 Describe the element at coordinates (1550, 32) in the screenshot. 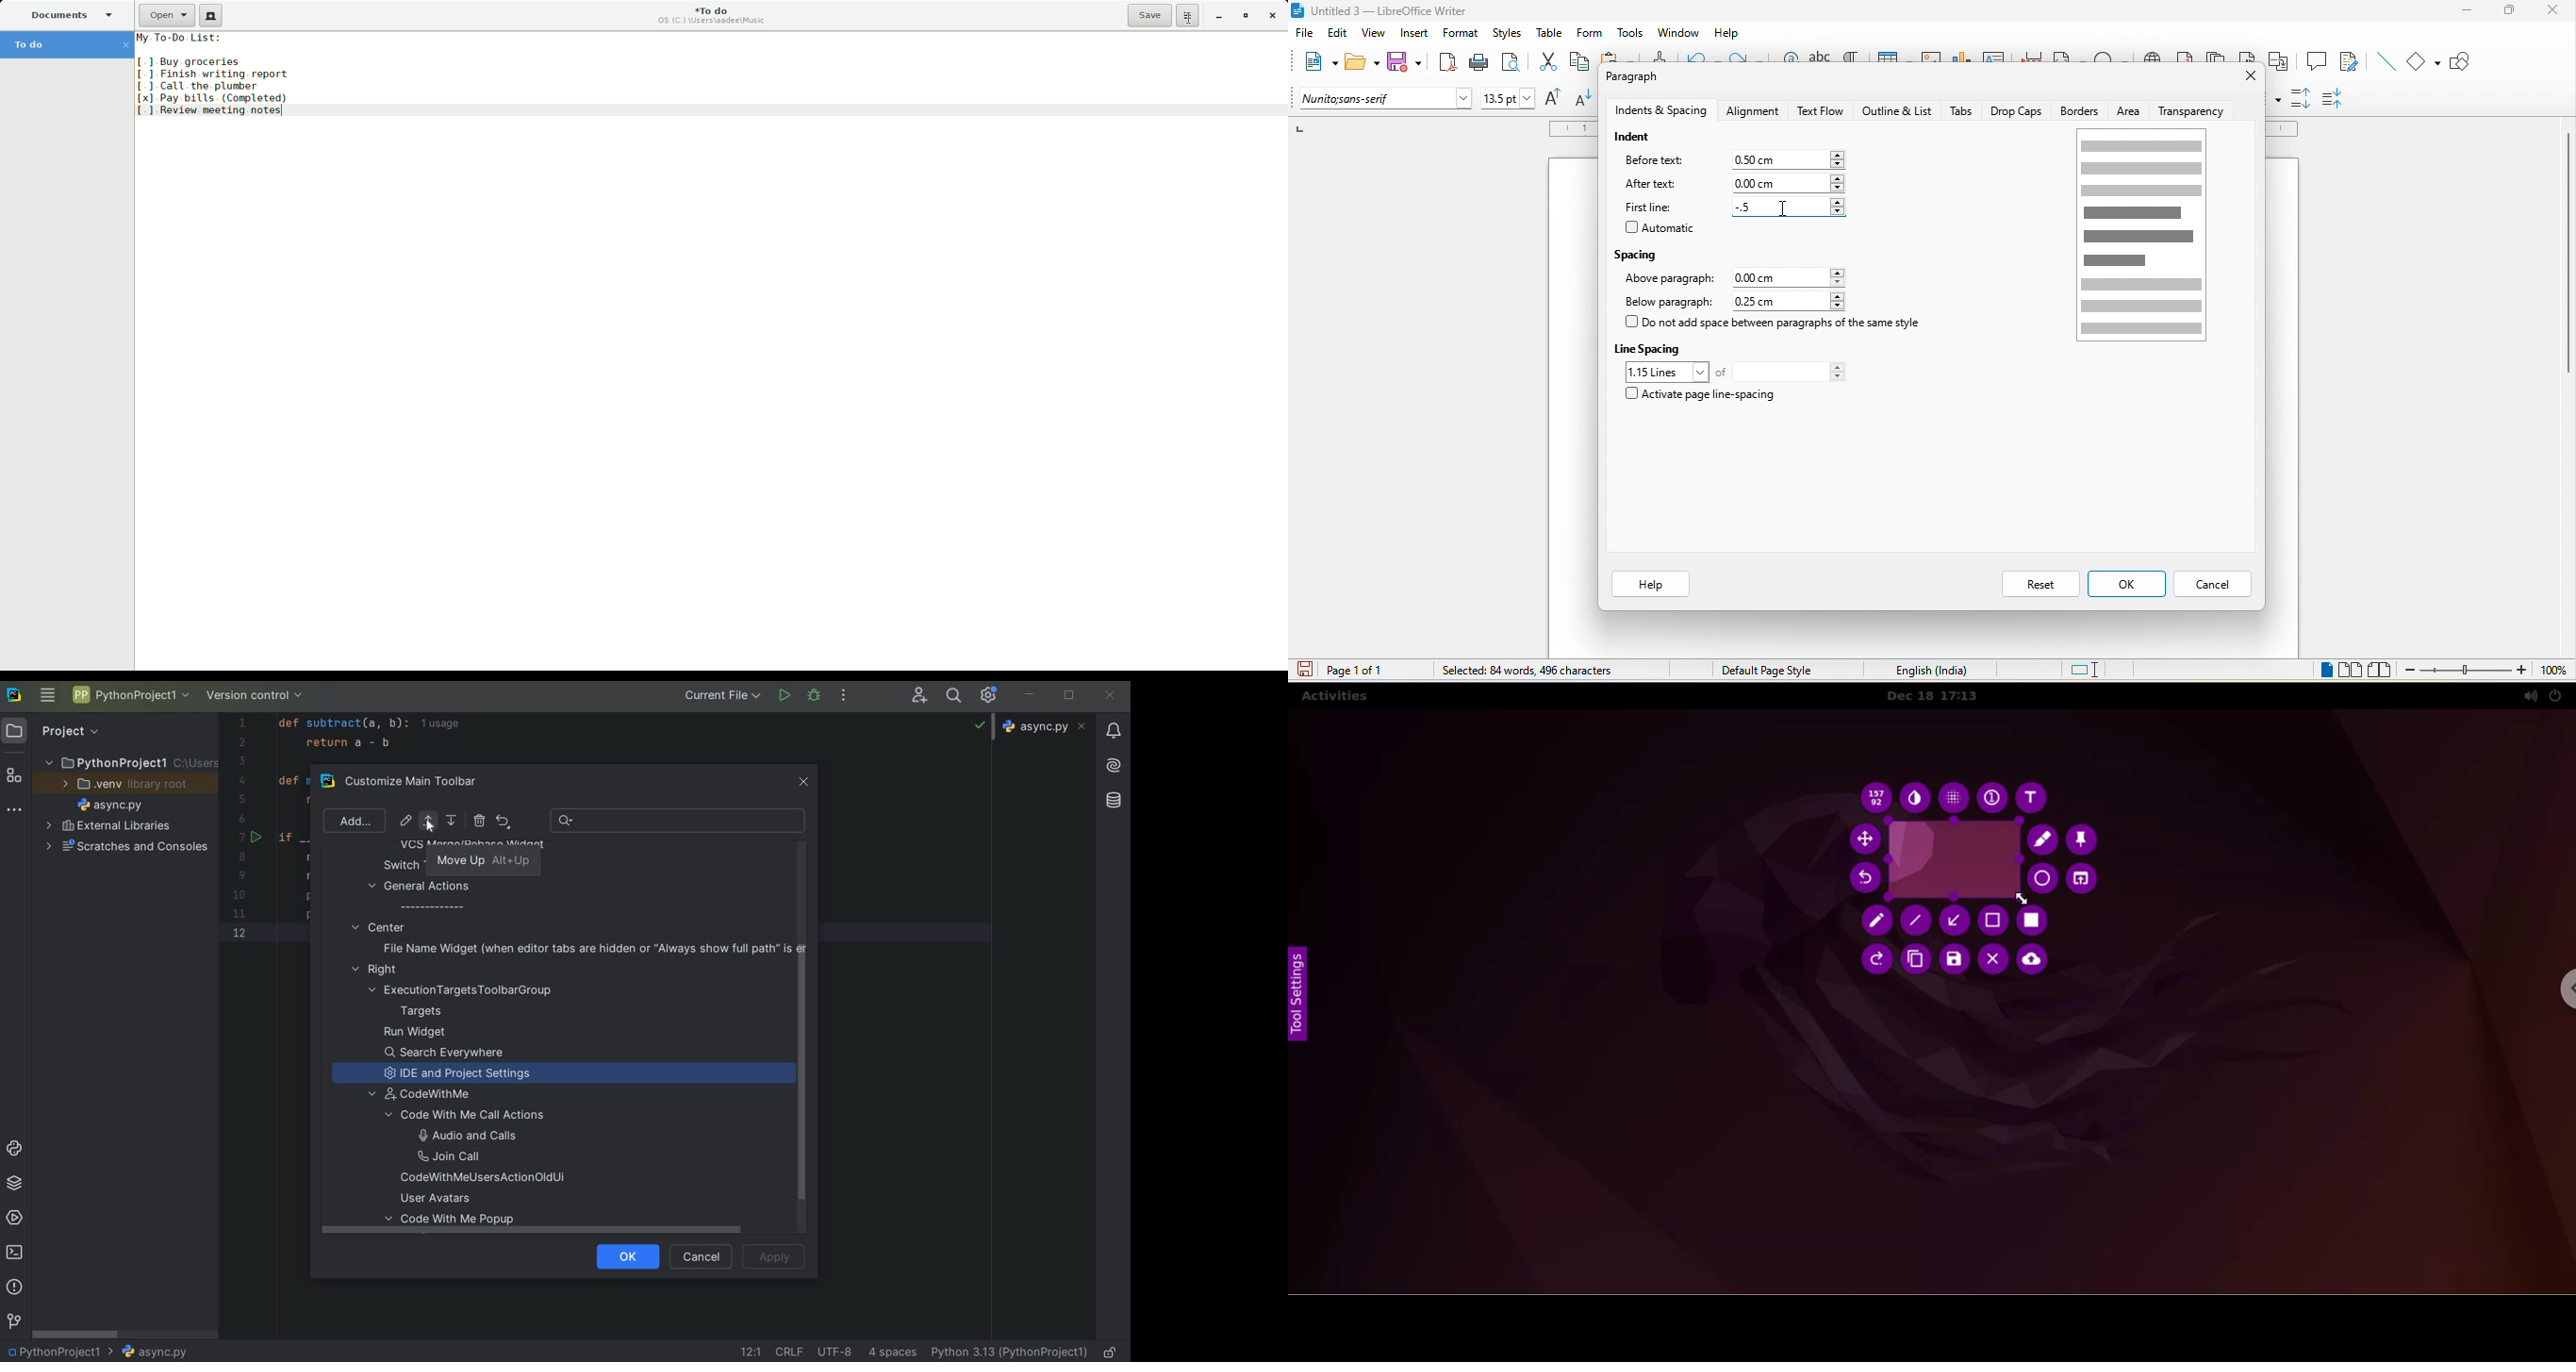

I see `table` at that location.